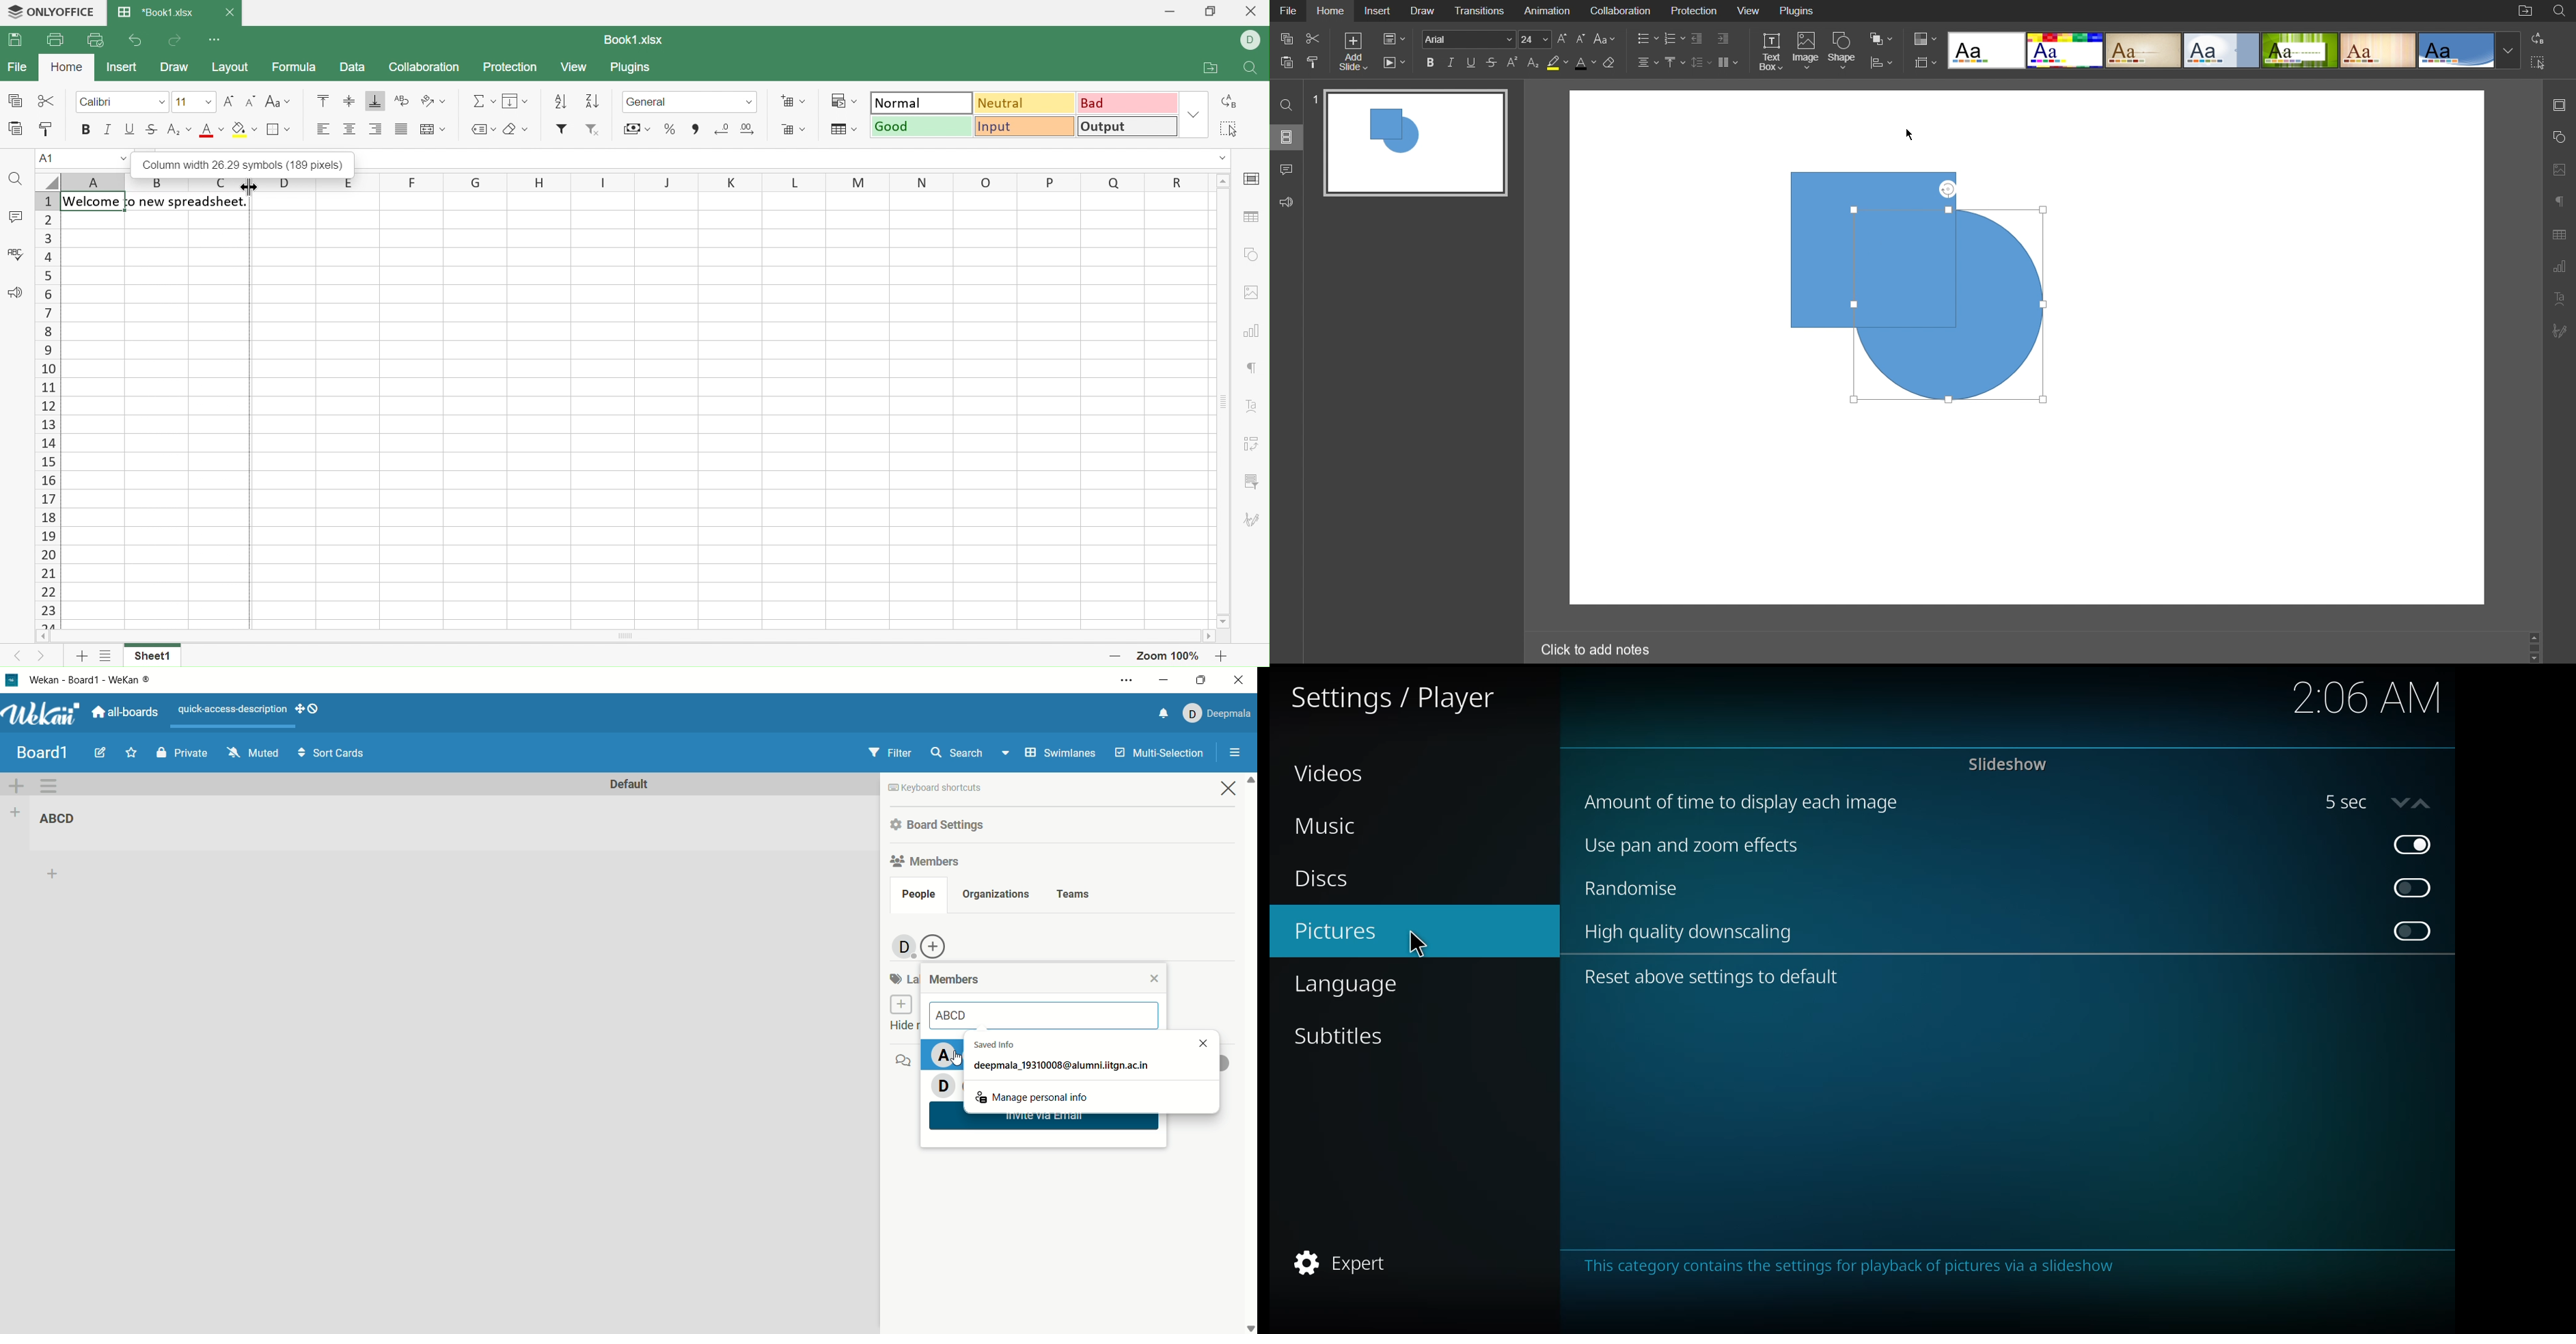 The image size is (2576, 1344). Describe the element at coordinates (1693, 934) in the screenshot. I see `high quality downscaling` at that location.